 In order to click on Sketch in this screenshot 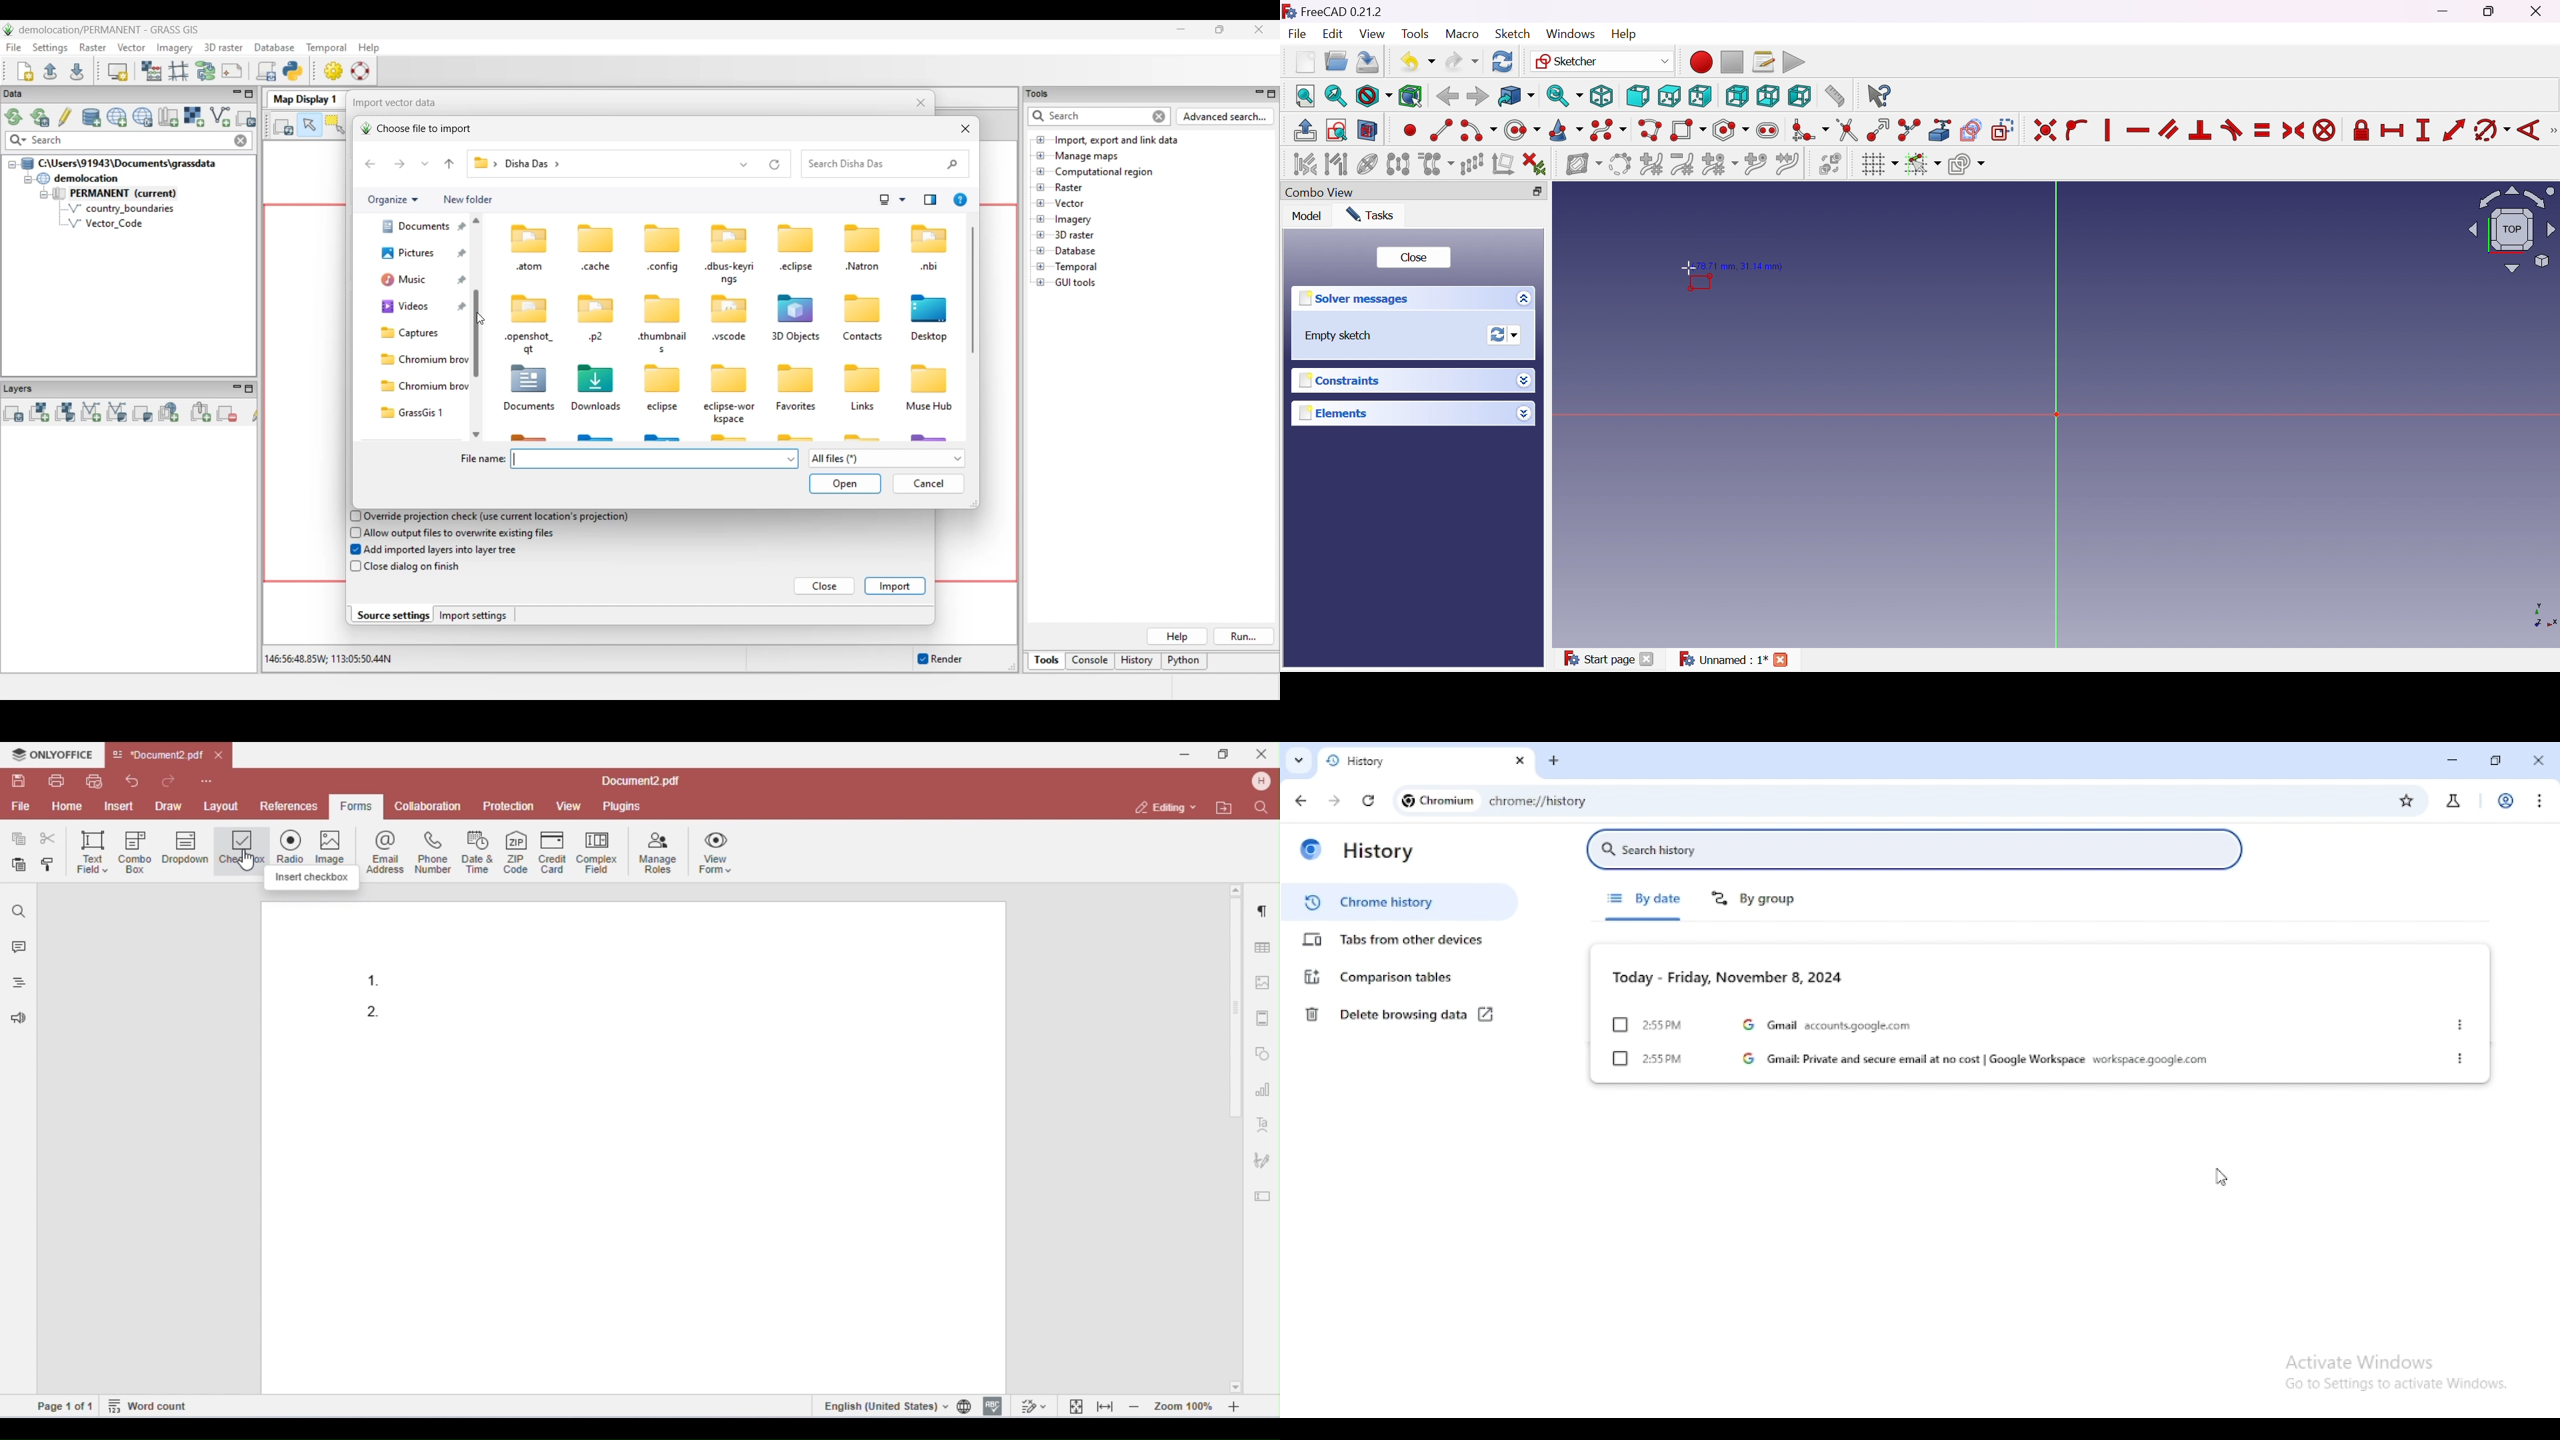, I will do `click(1513, 33)`.